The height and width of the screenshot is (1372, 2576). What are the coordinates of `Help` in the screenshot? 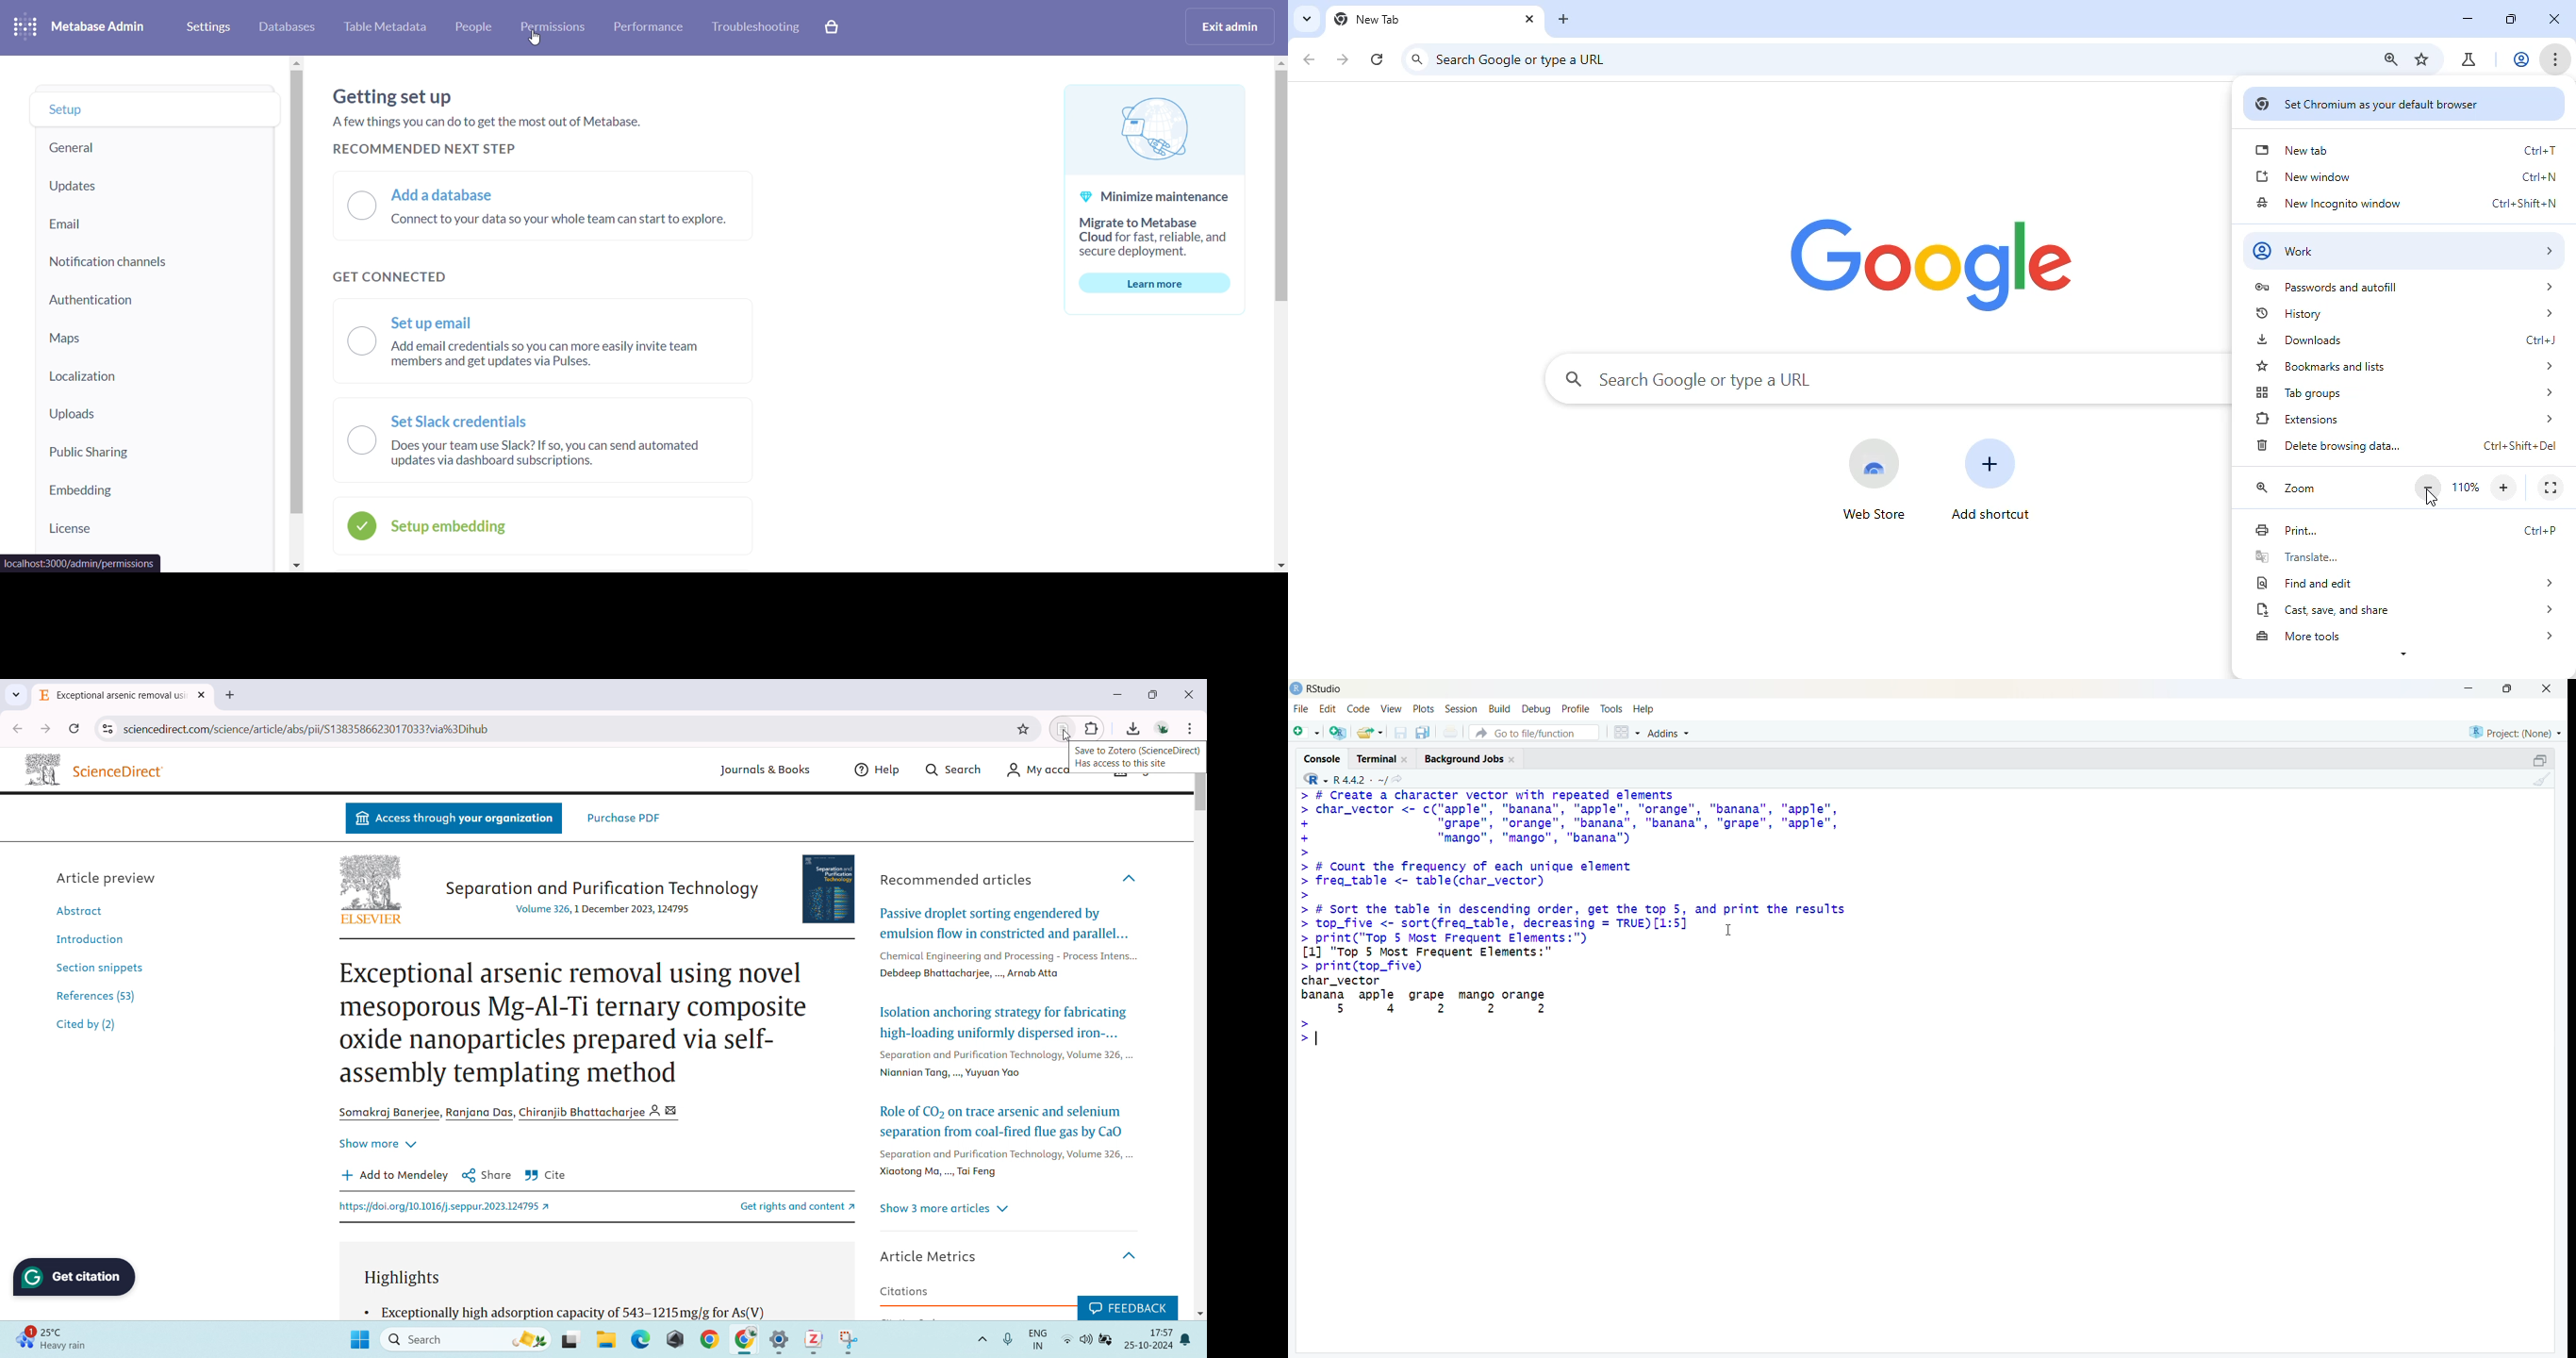 It's located at (880, 770).